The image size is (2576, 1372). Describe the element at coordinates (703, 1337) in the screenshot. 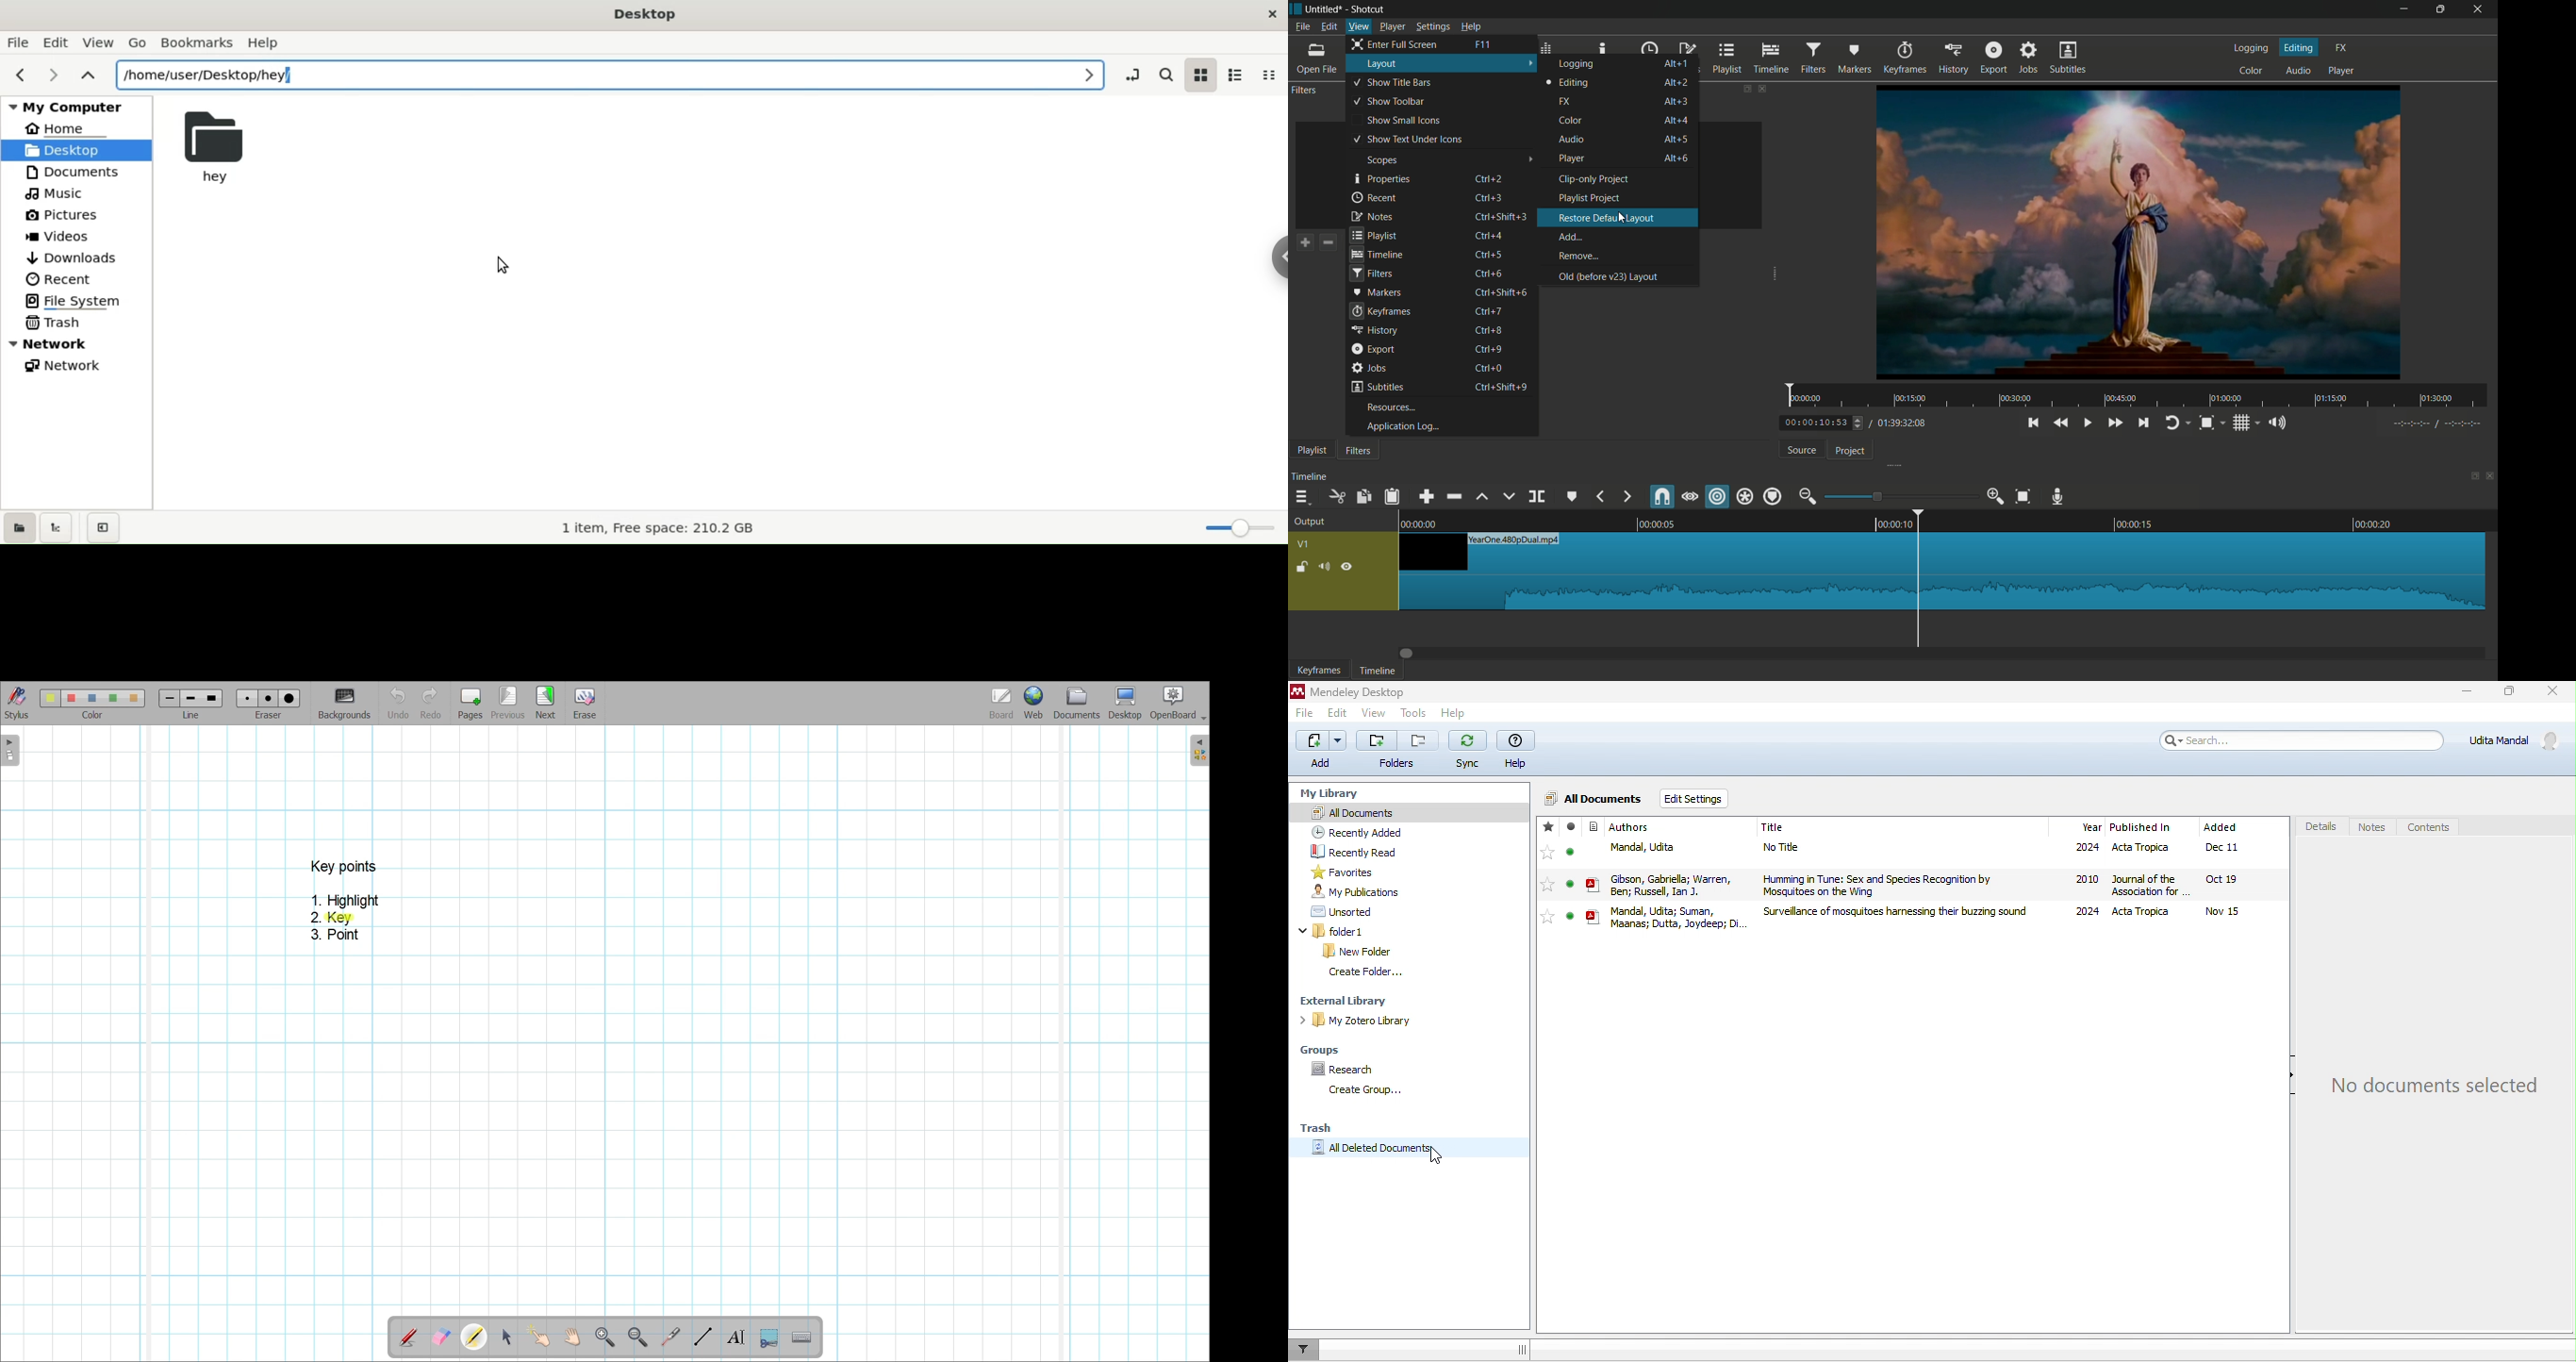

I see `Draw lines` at that location.